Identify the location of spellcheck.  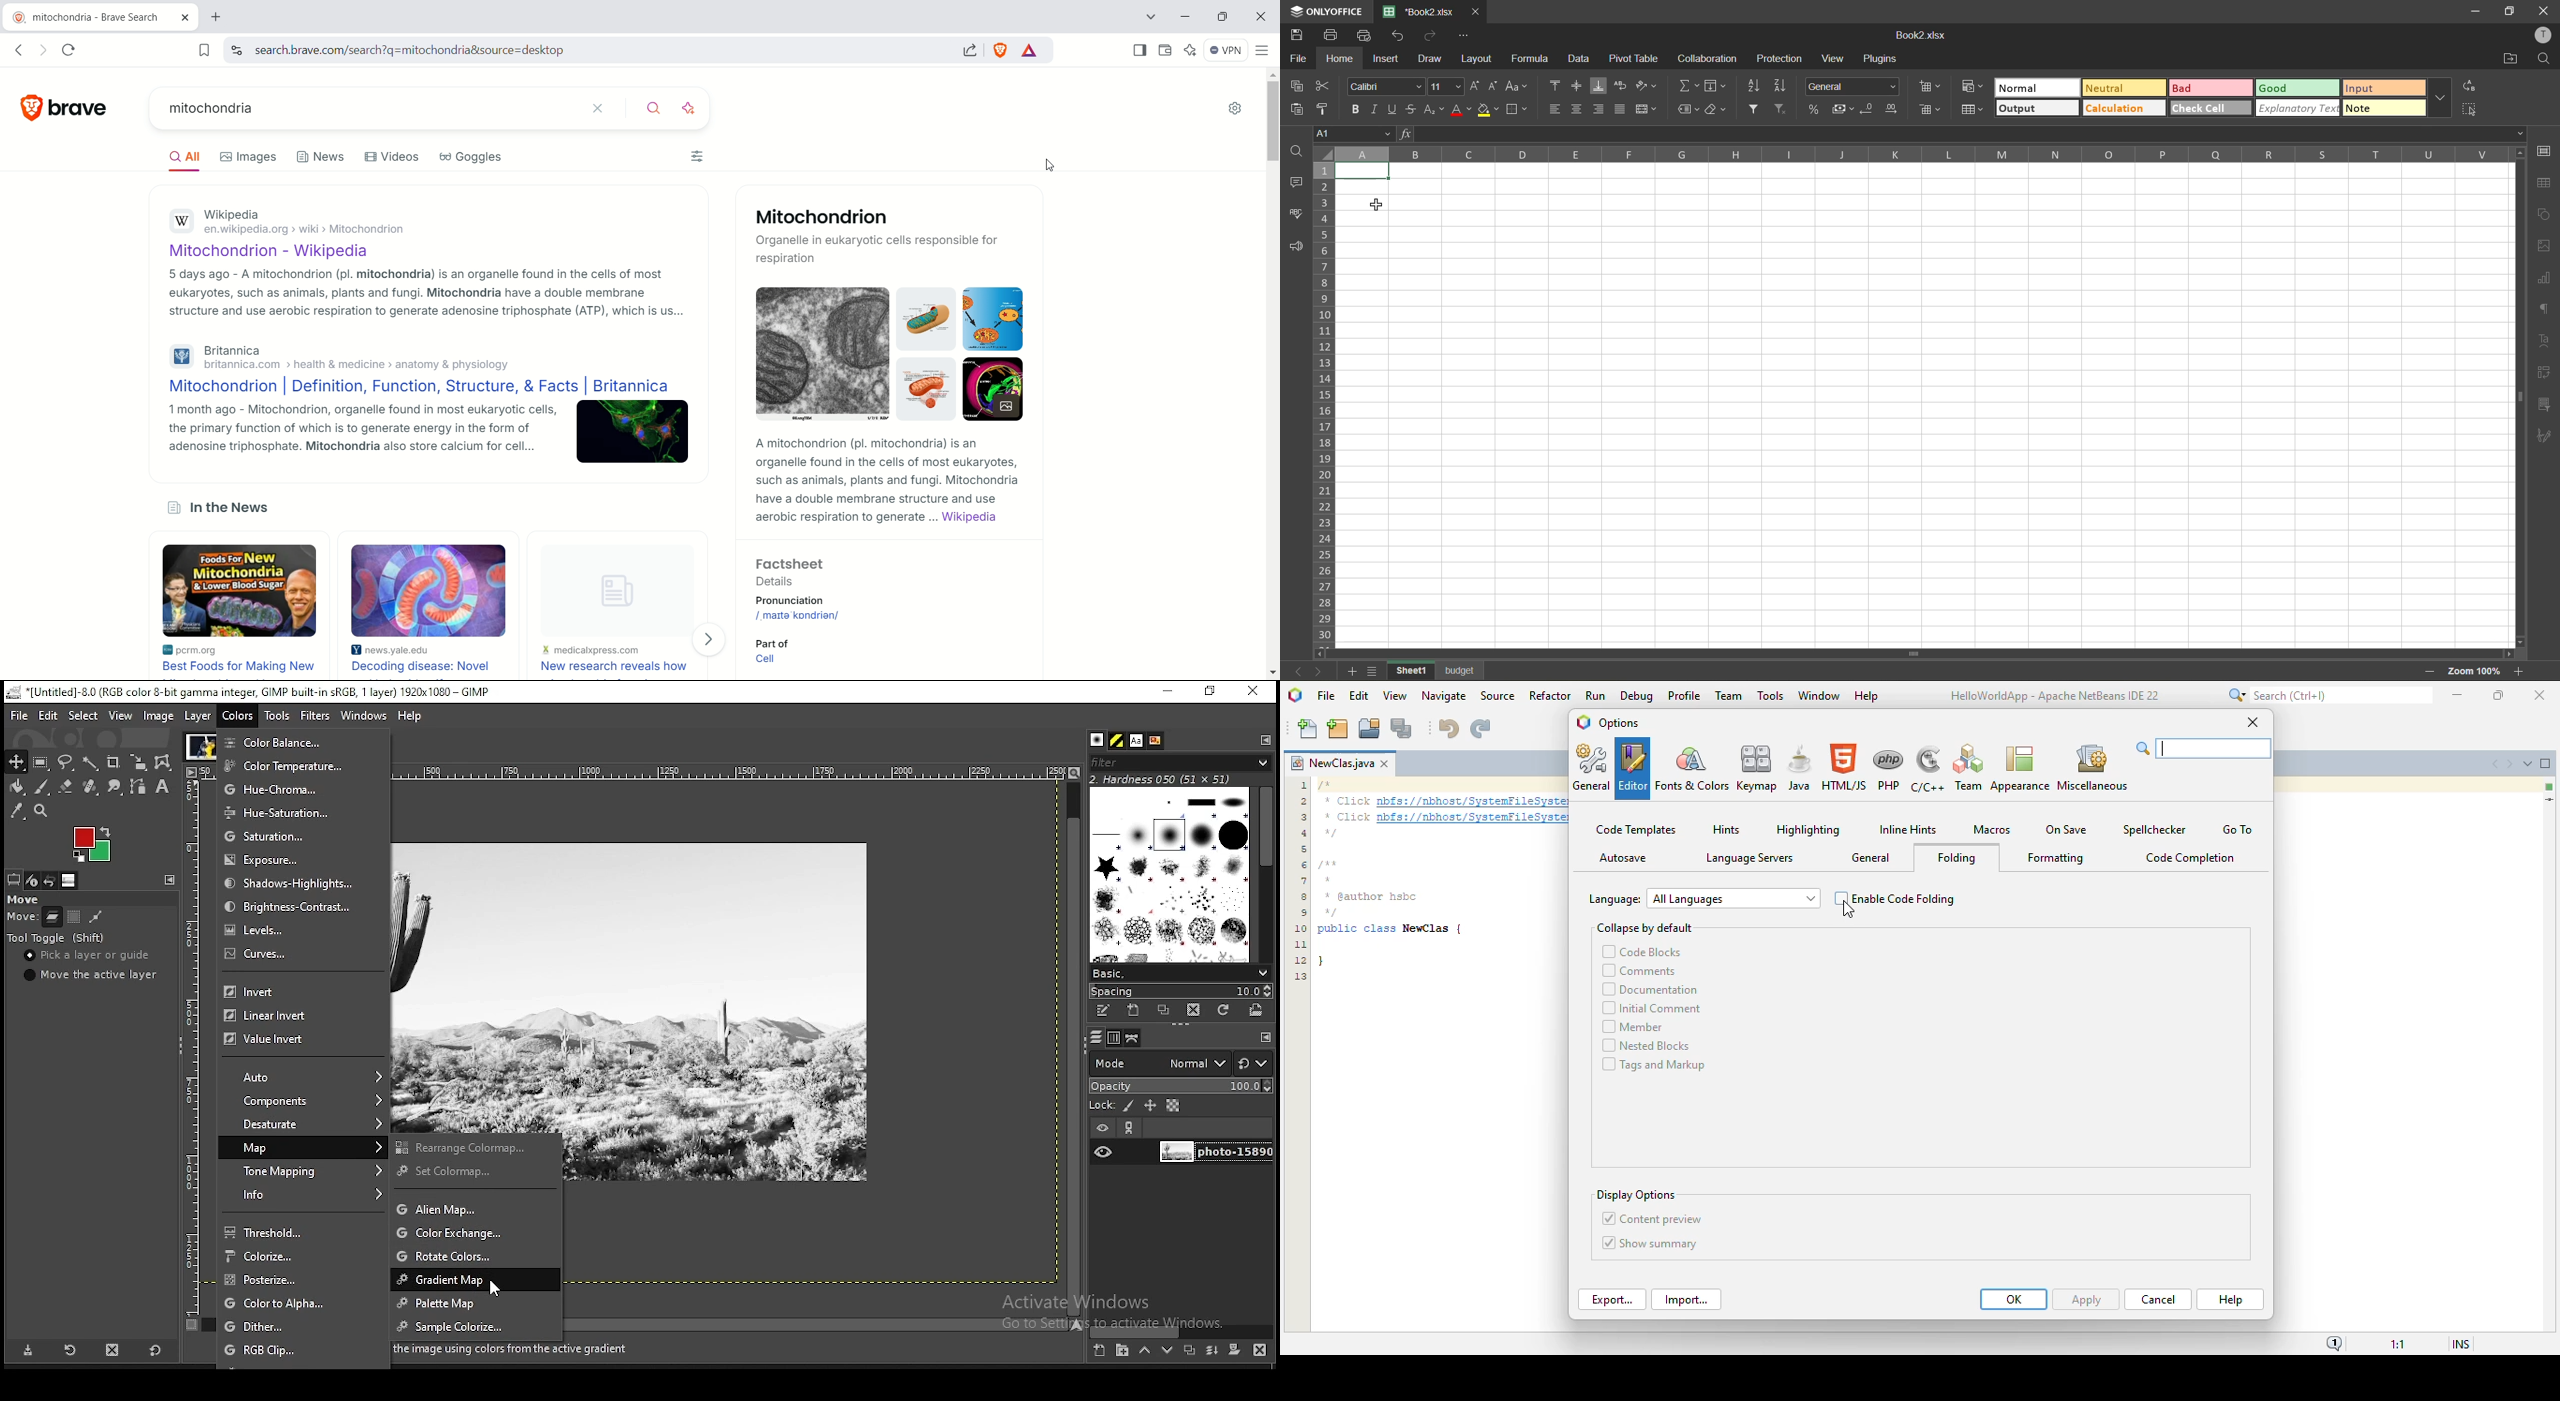
(1297, 217).